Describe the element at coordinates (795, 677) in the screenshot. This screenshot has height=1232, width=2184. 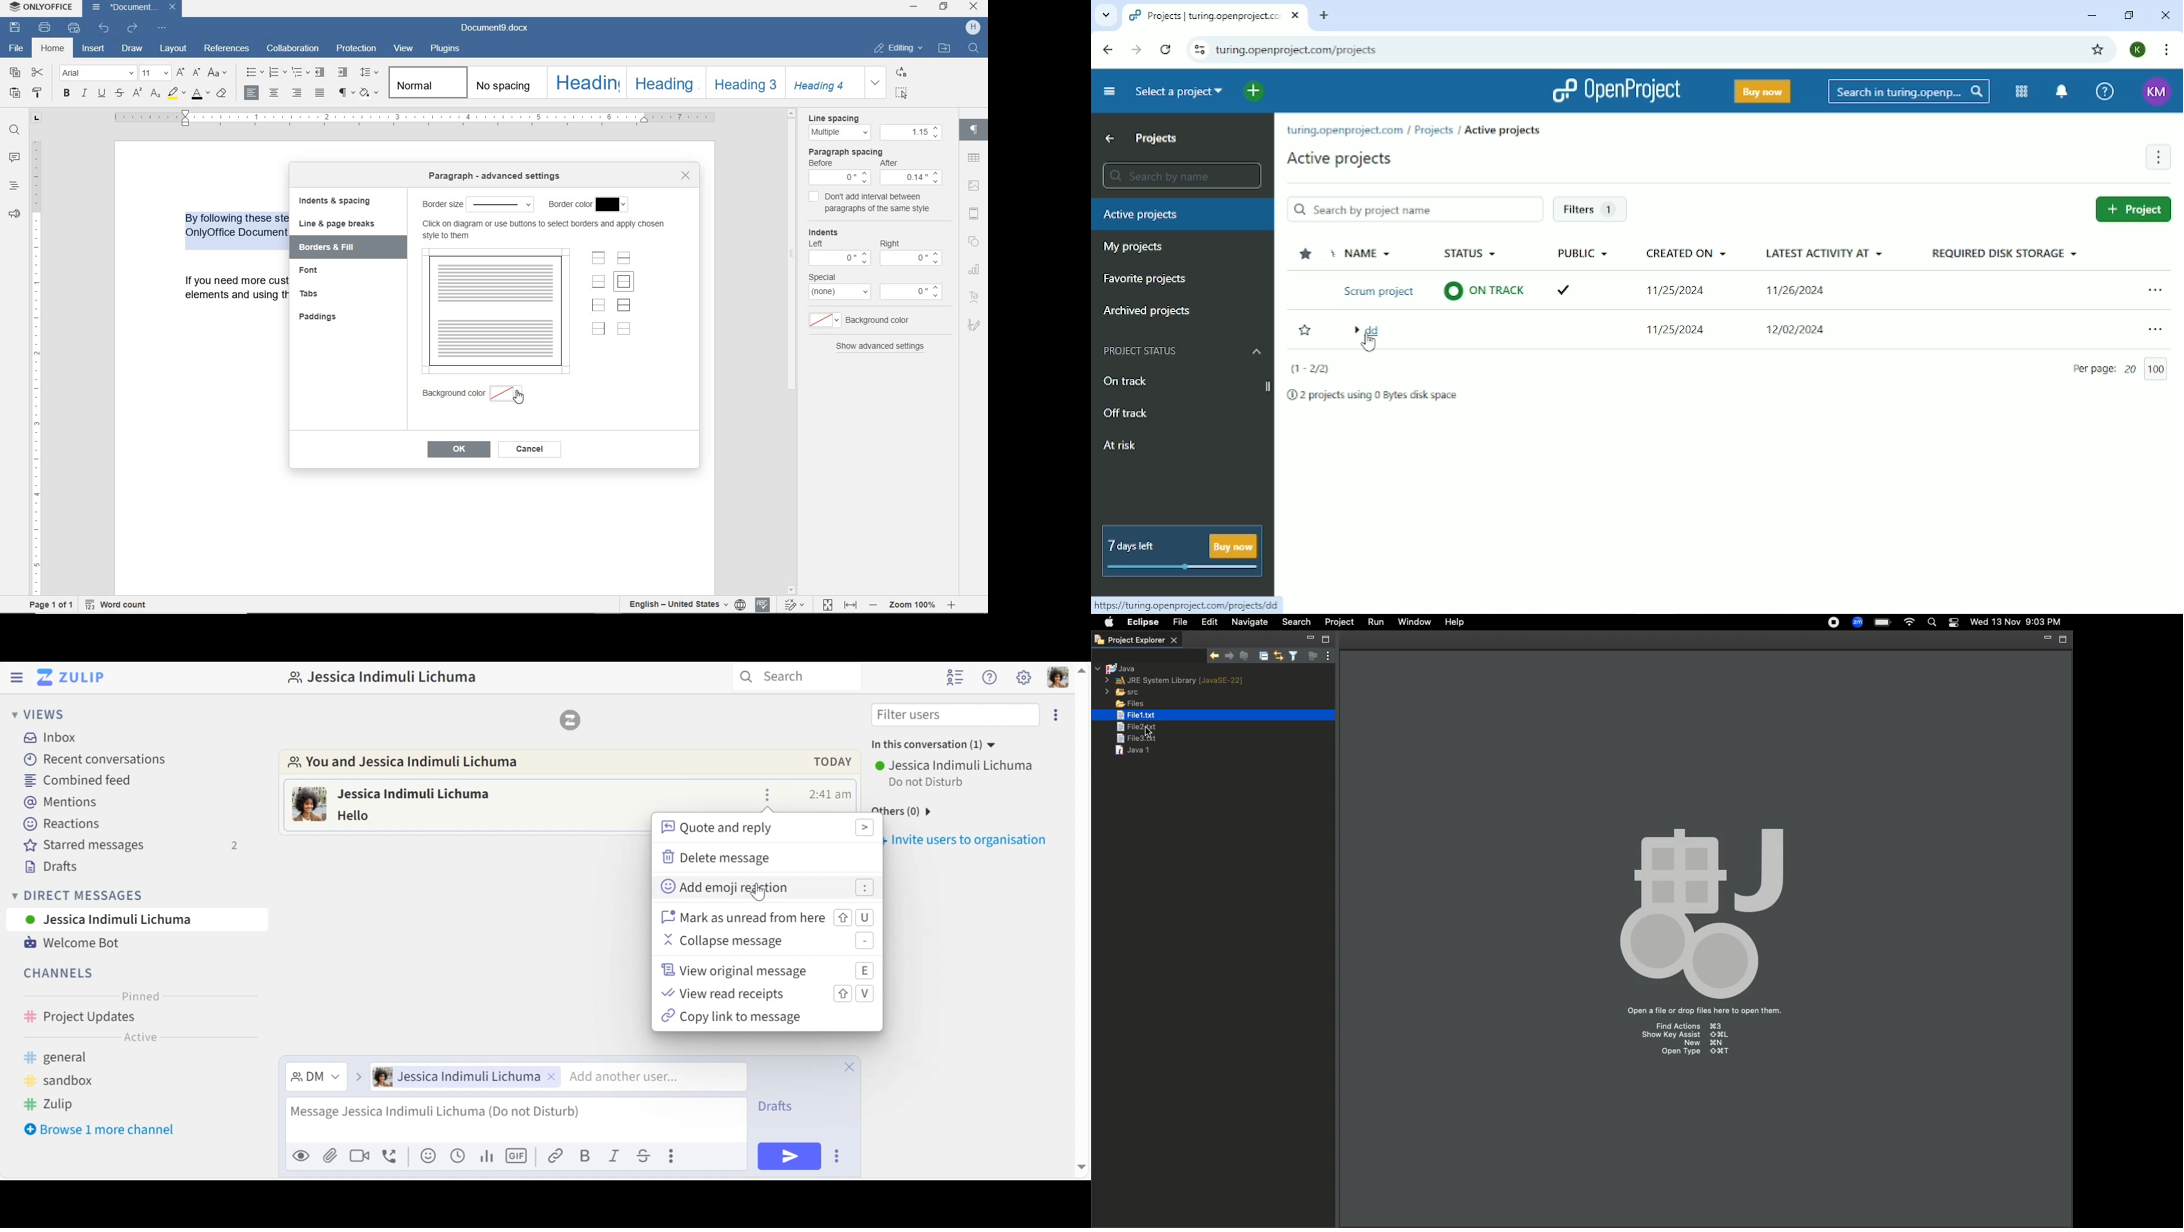
I see `search` at that location.